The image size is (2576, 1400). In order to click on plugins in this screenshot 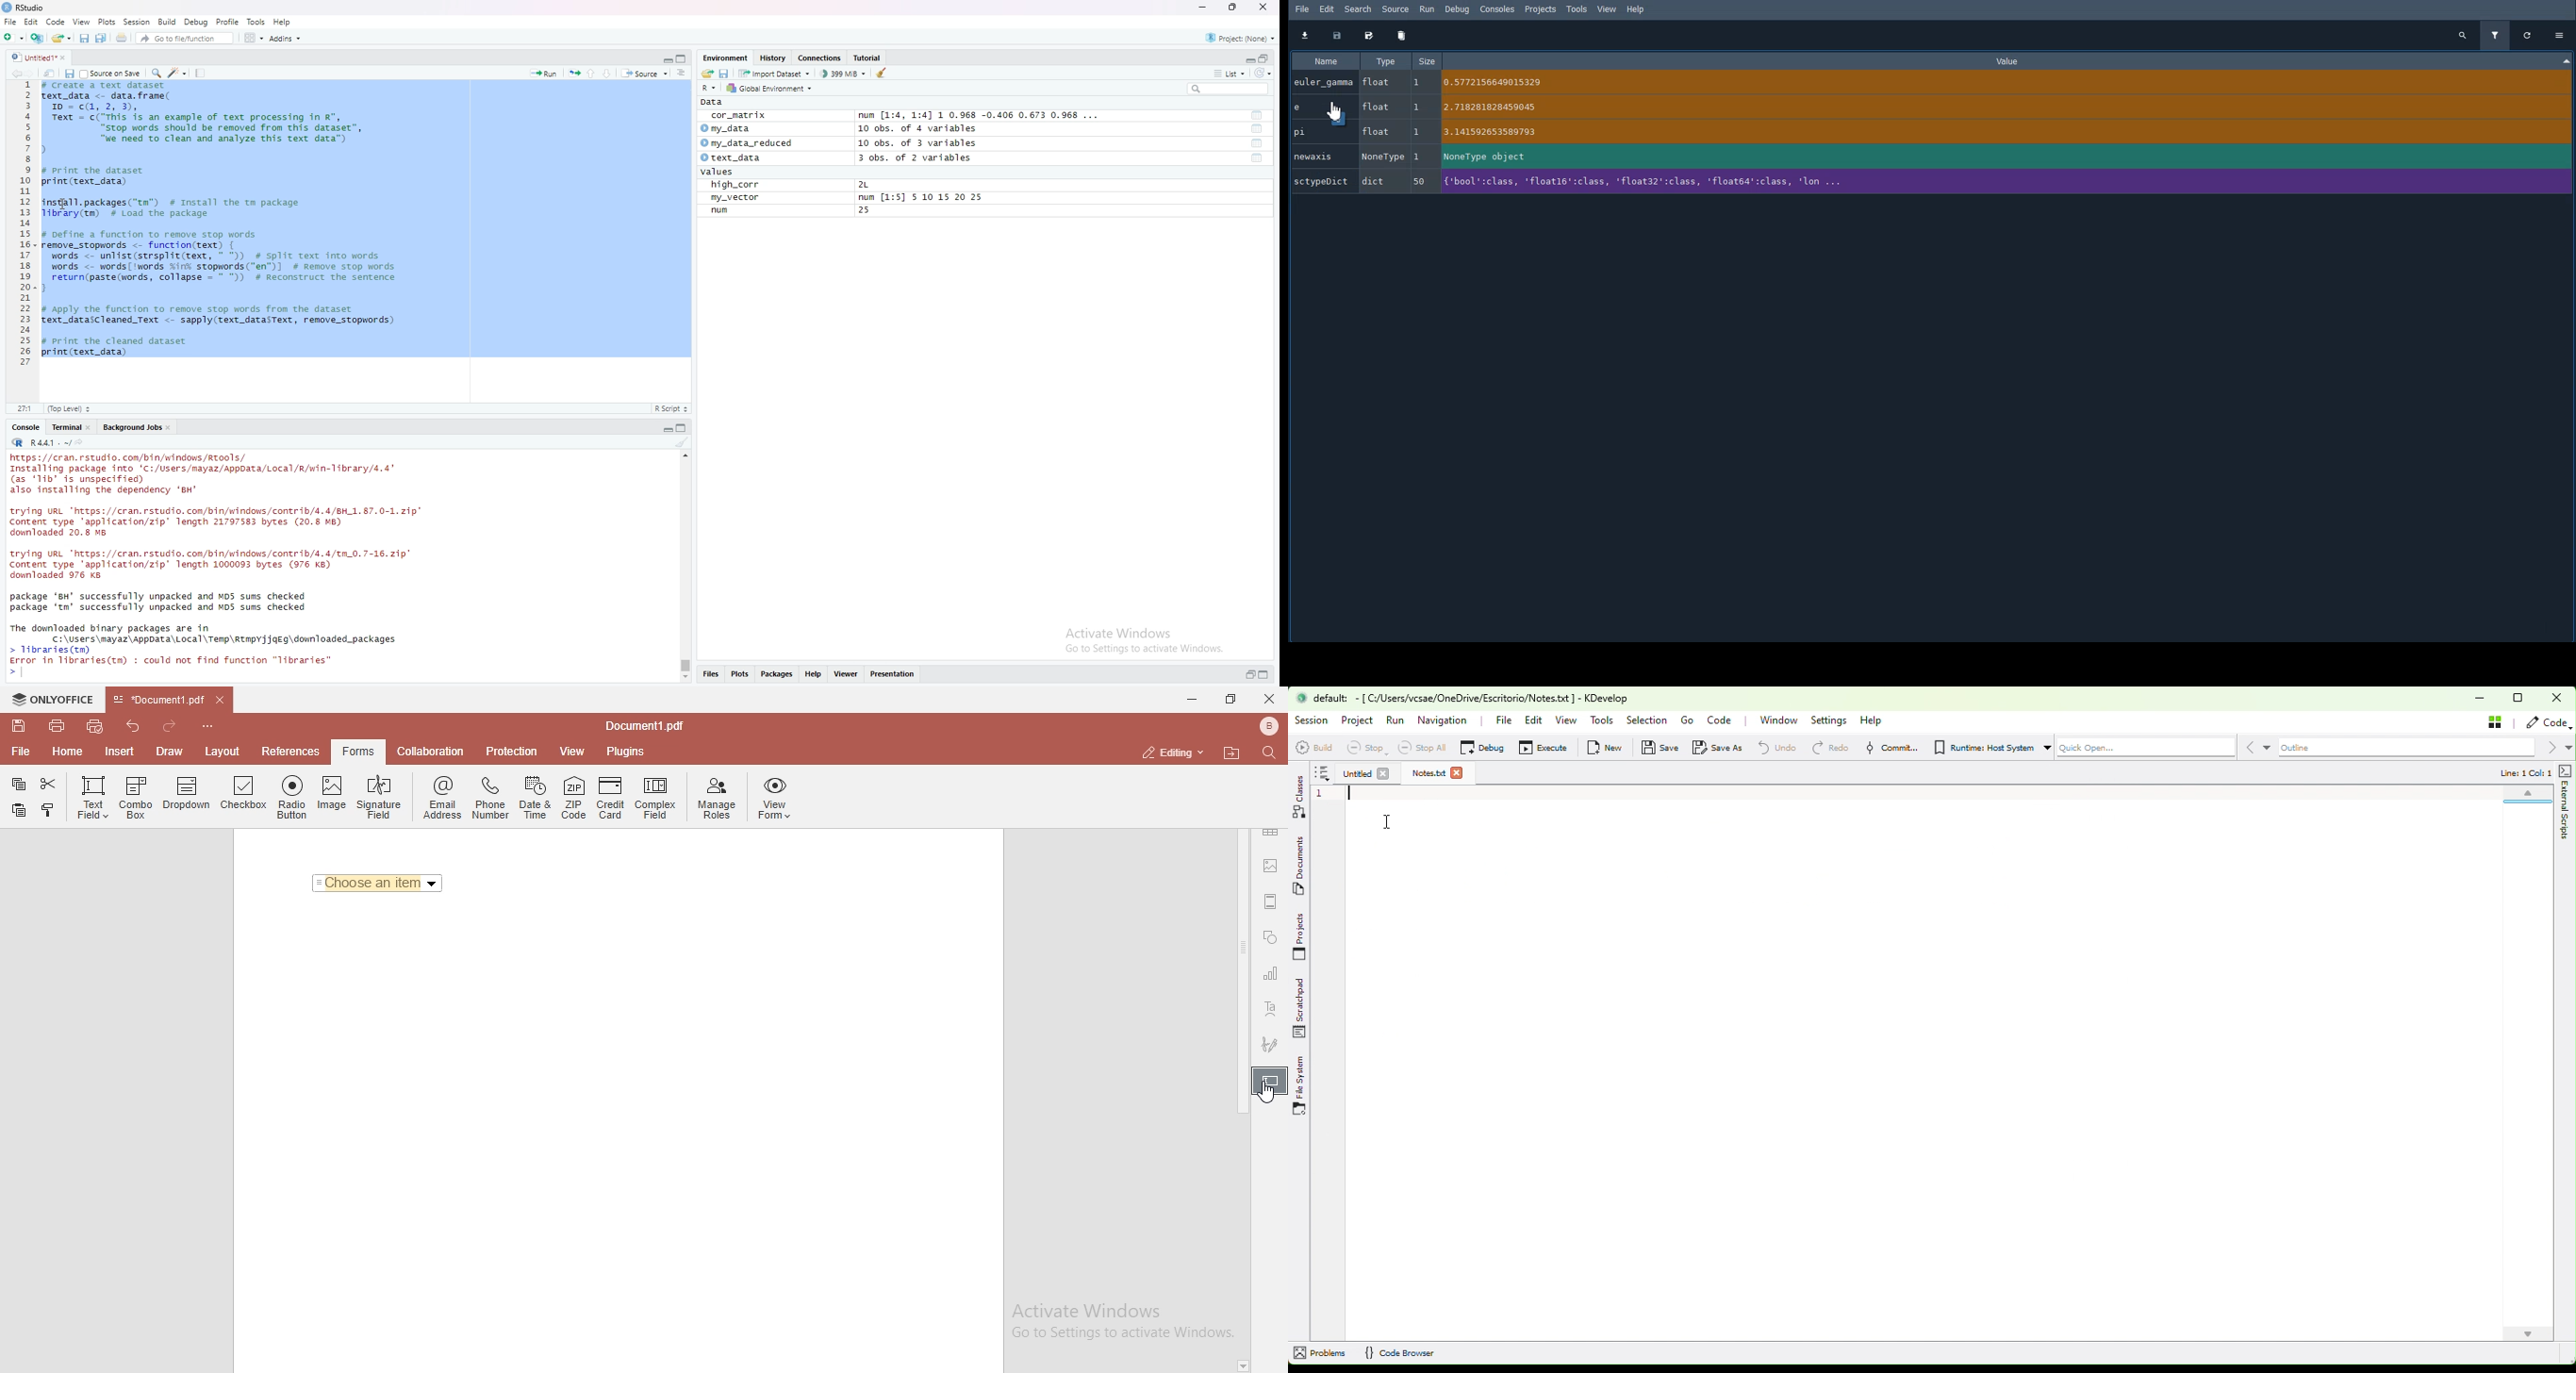, I will do `click(626, 753)`.